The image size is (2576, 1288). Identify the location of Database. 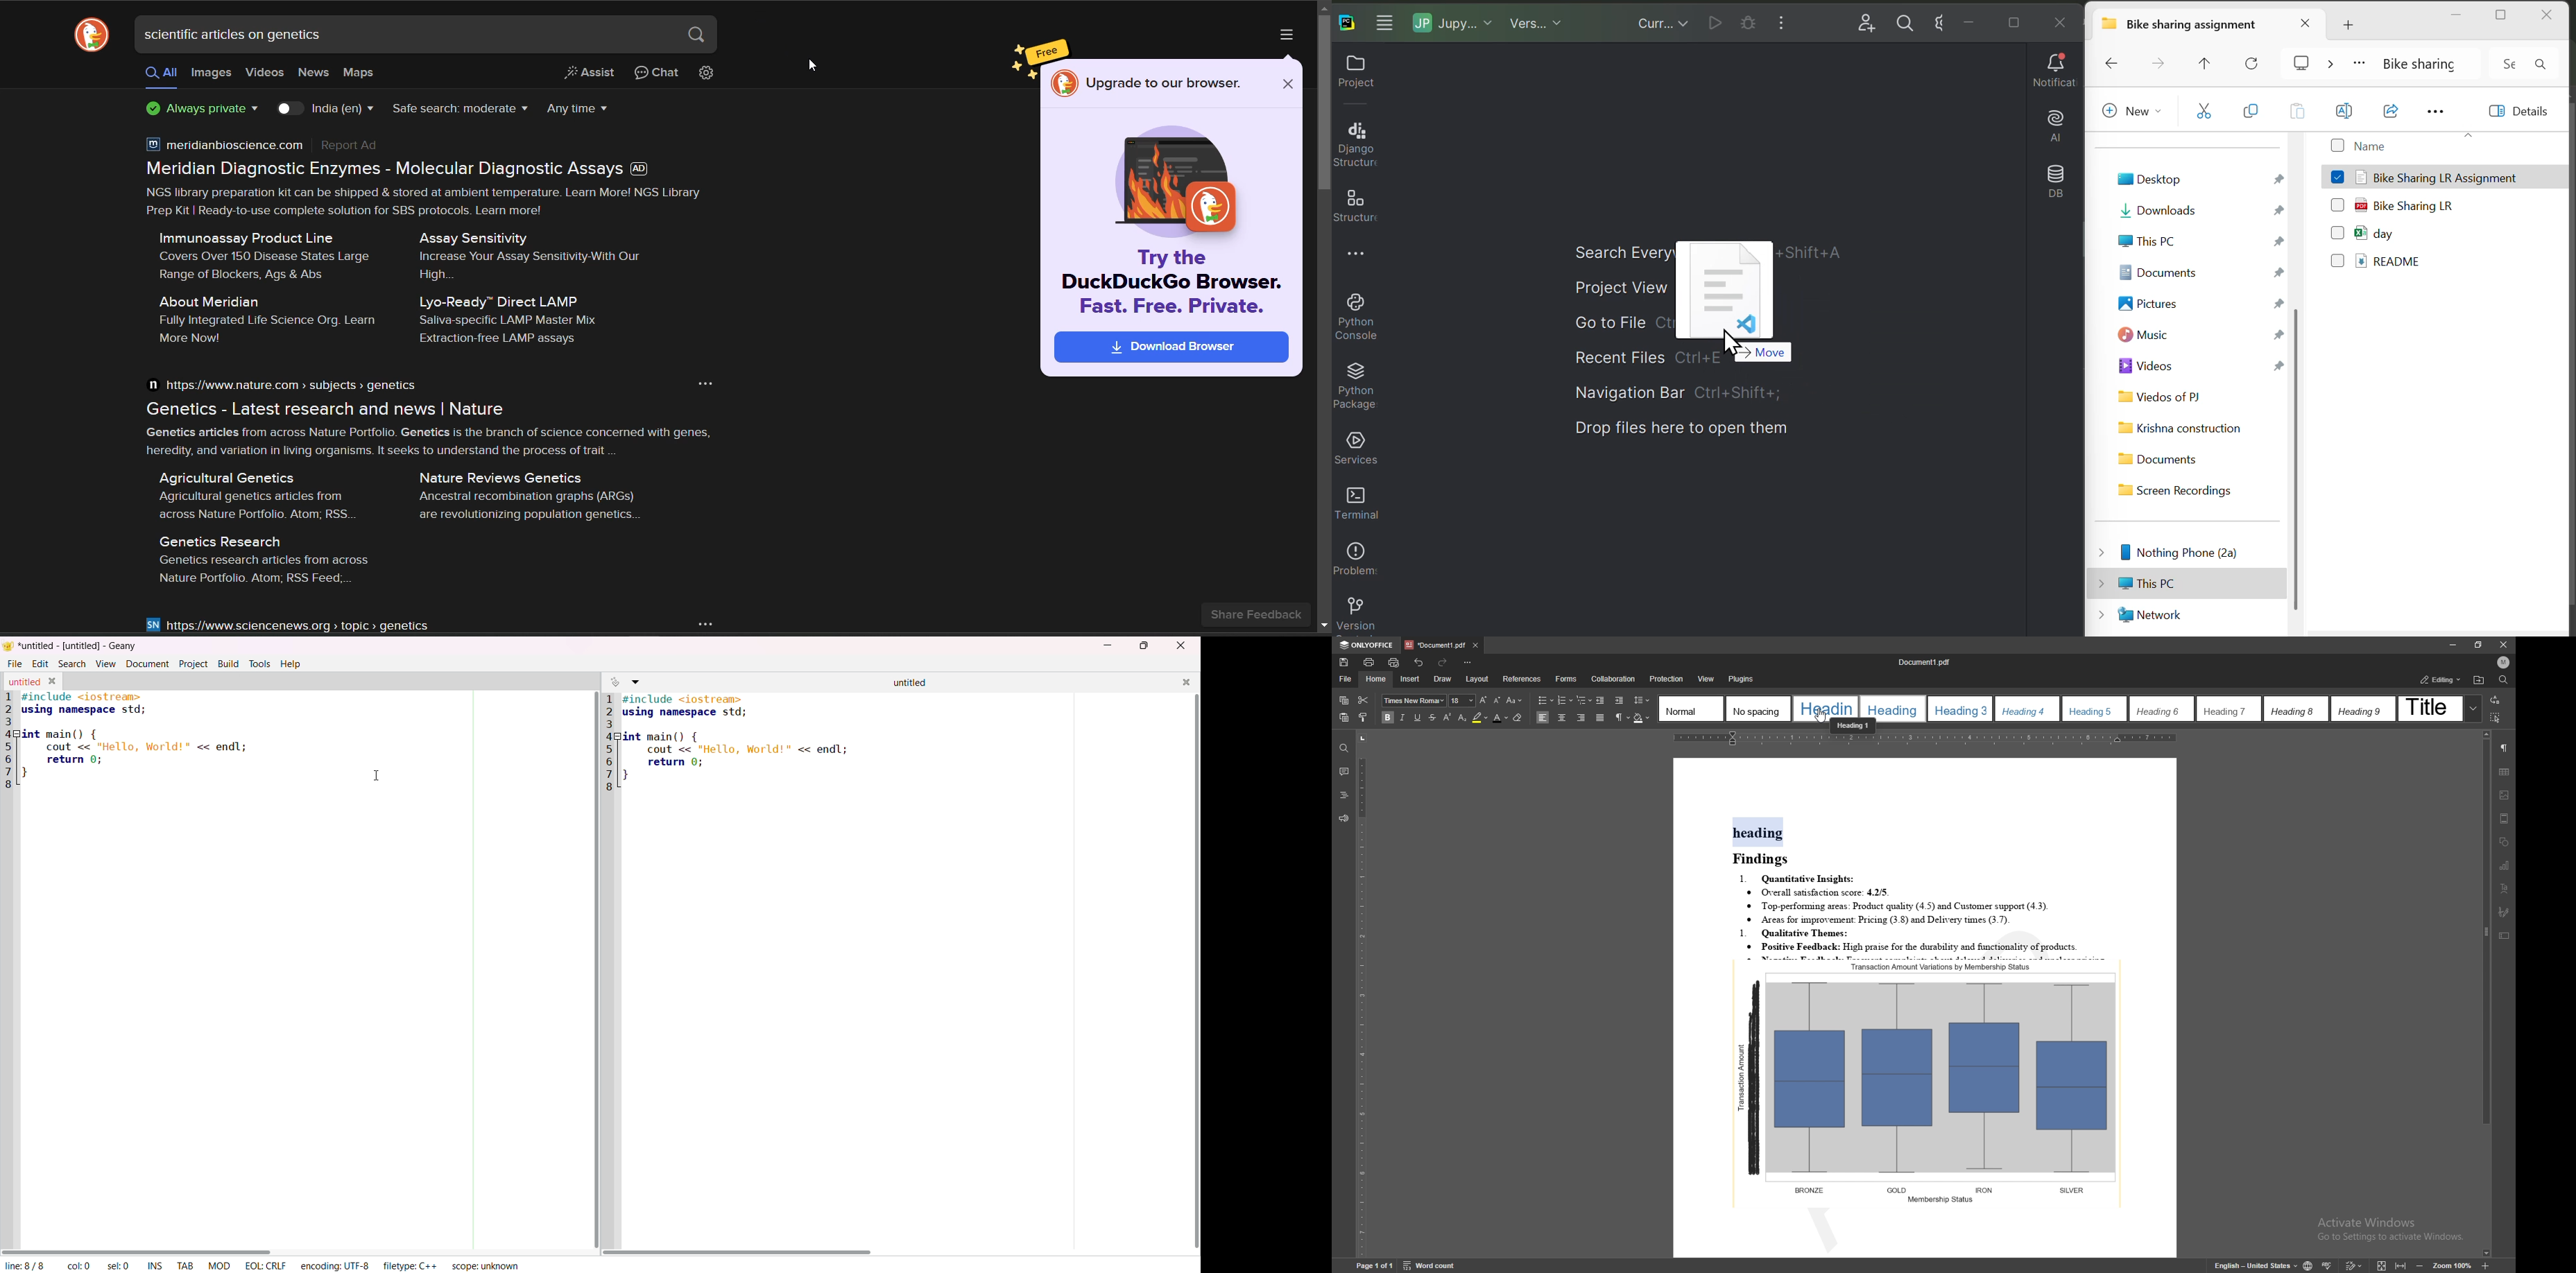
(2050, 180).